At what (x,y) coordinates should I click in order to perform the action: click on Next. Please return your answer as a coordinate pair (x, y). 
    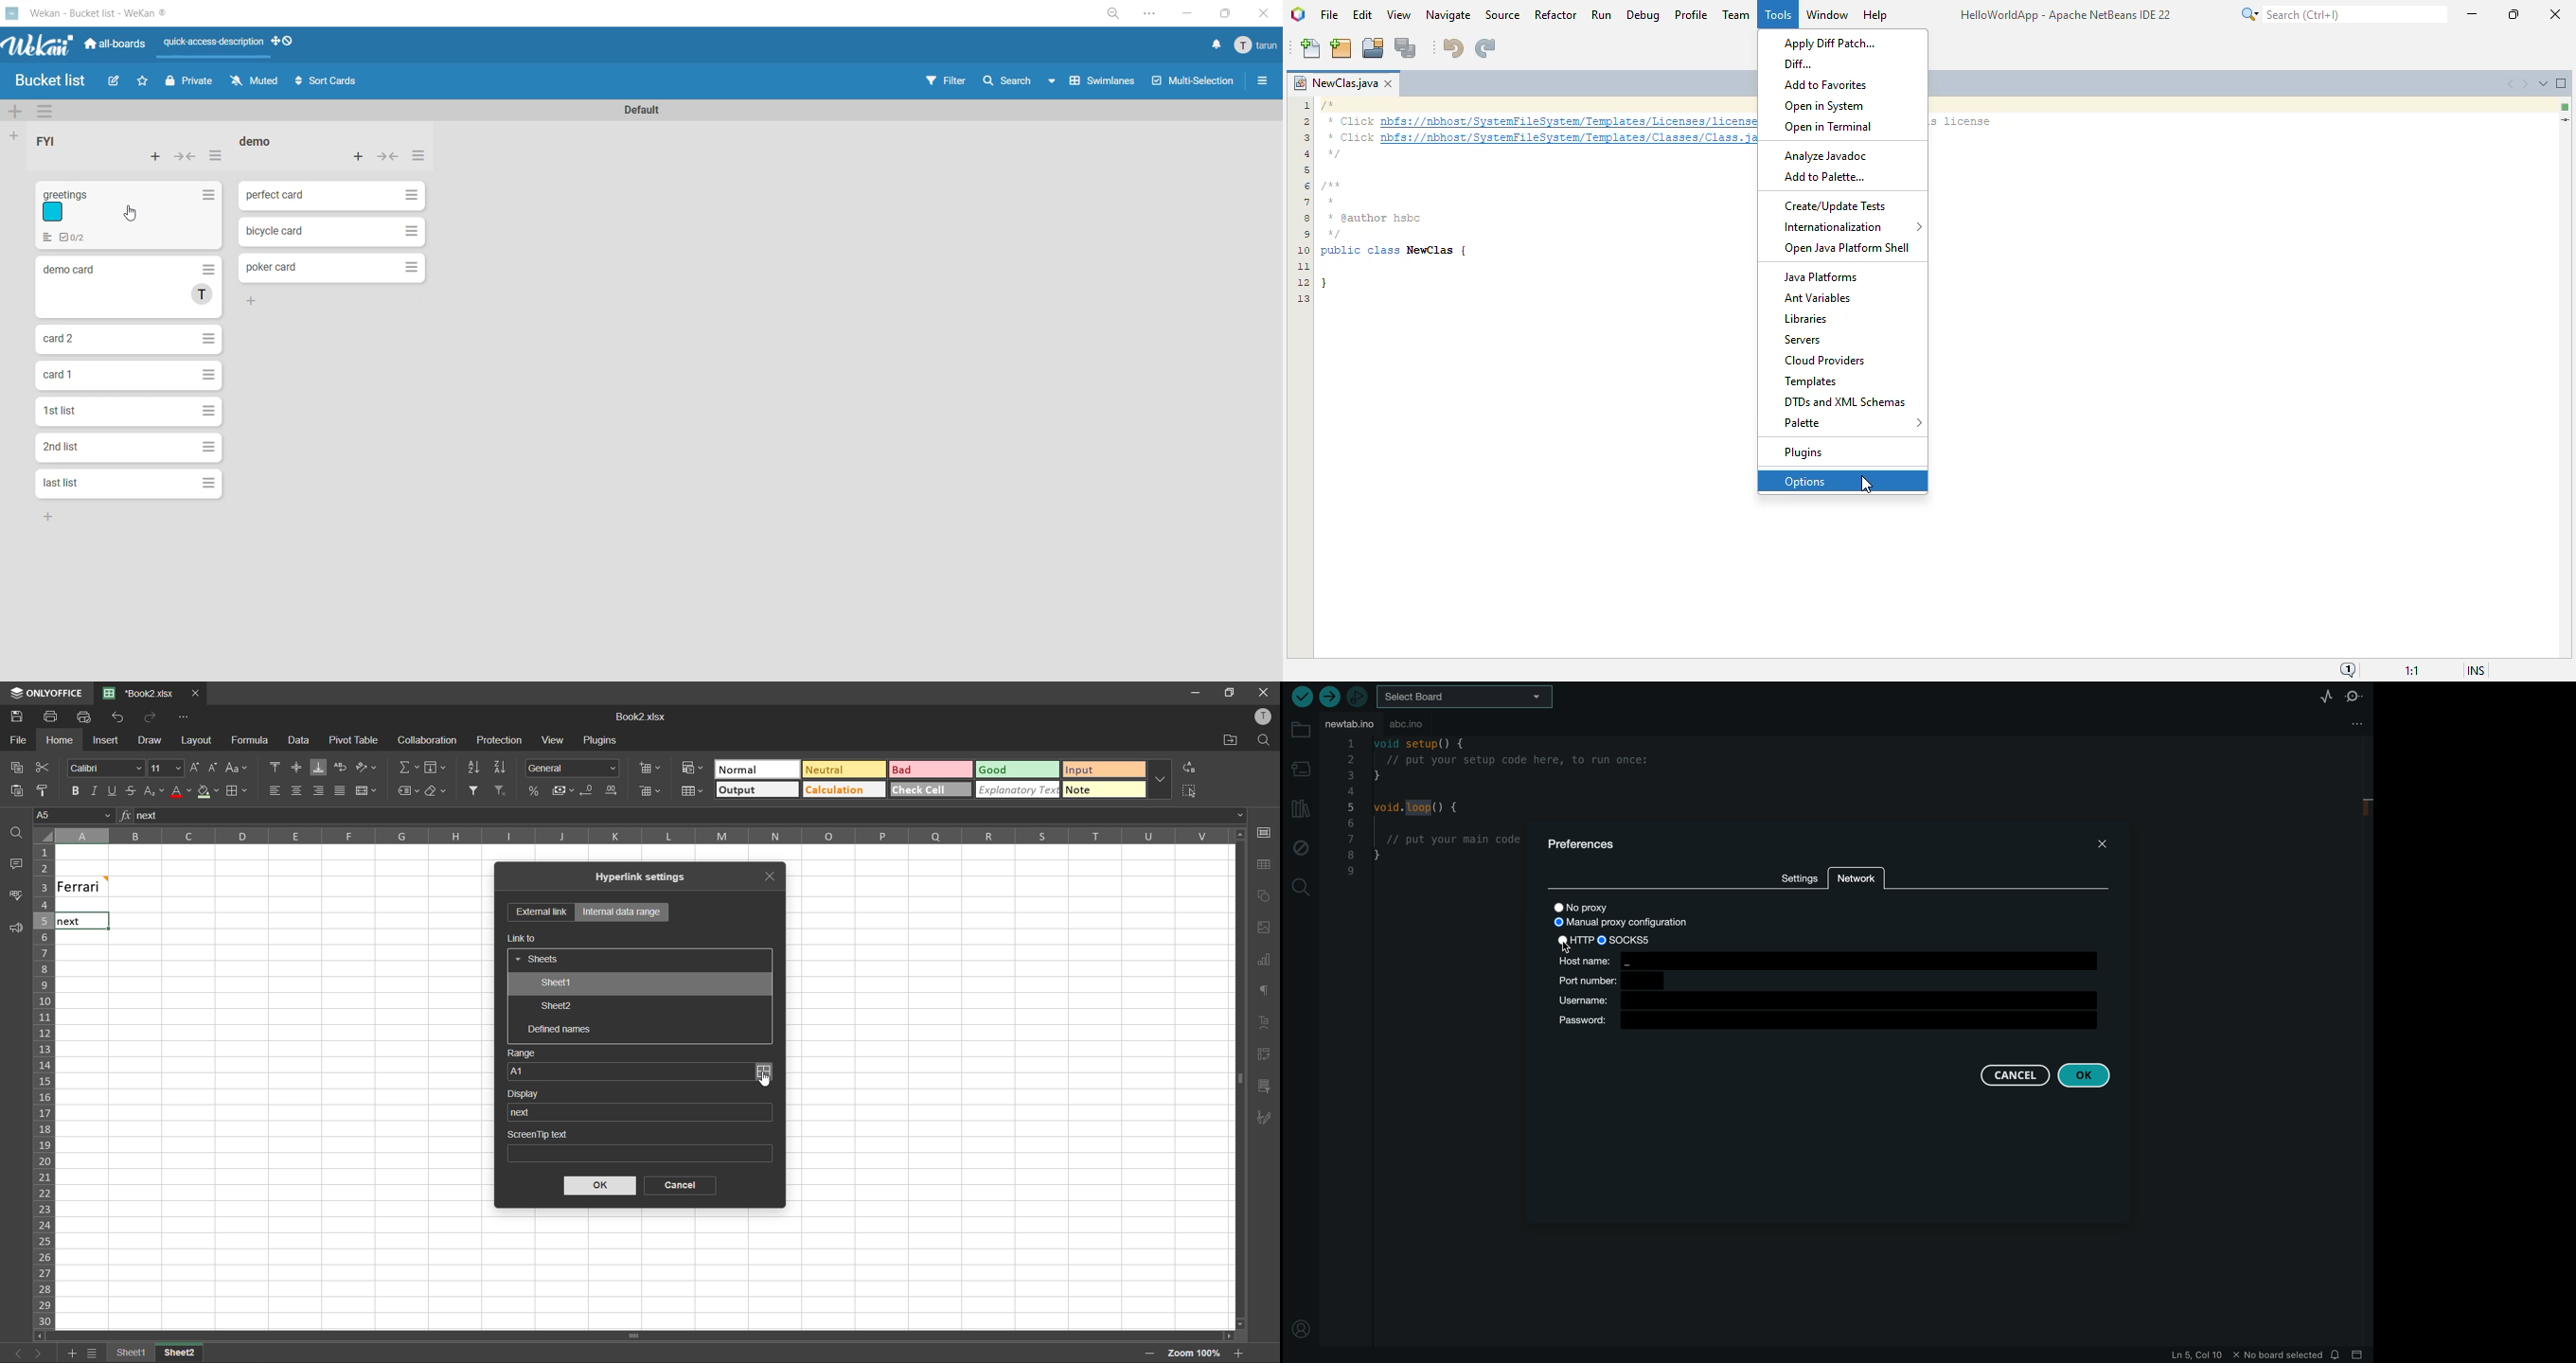
    Looking at the image, I should click on (68, 922).